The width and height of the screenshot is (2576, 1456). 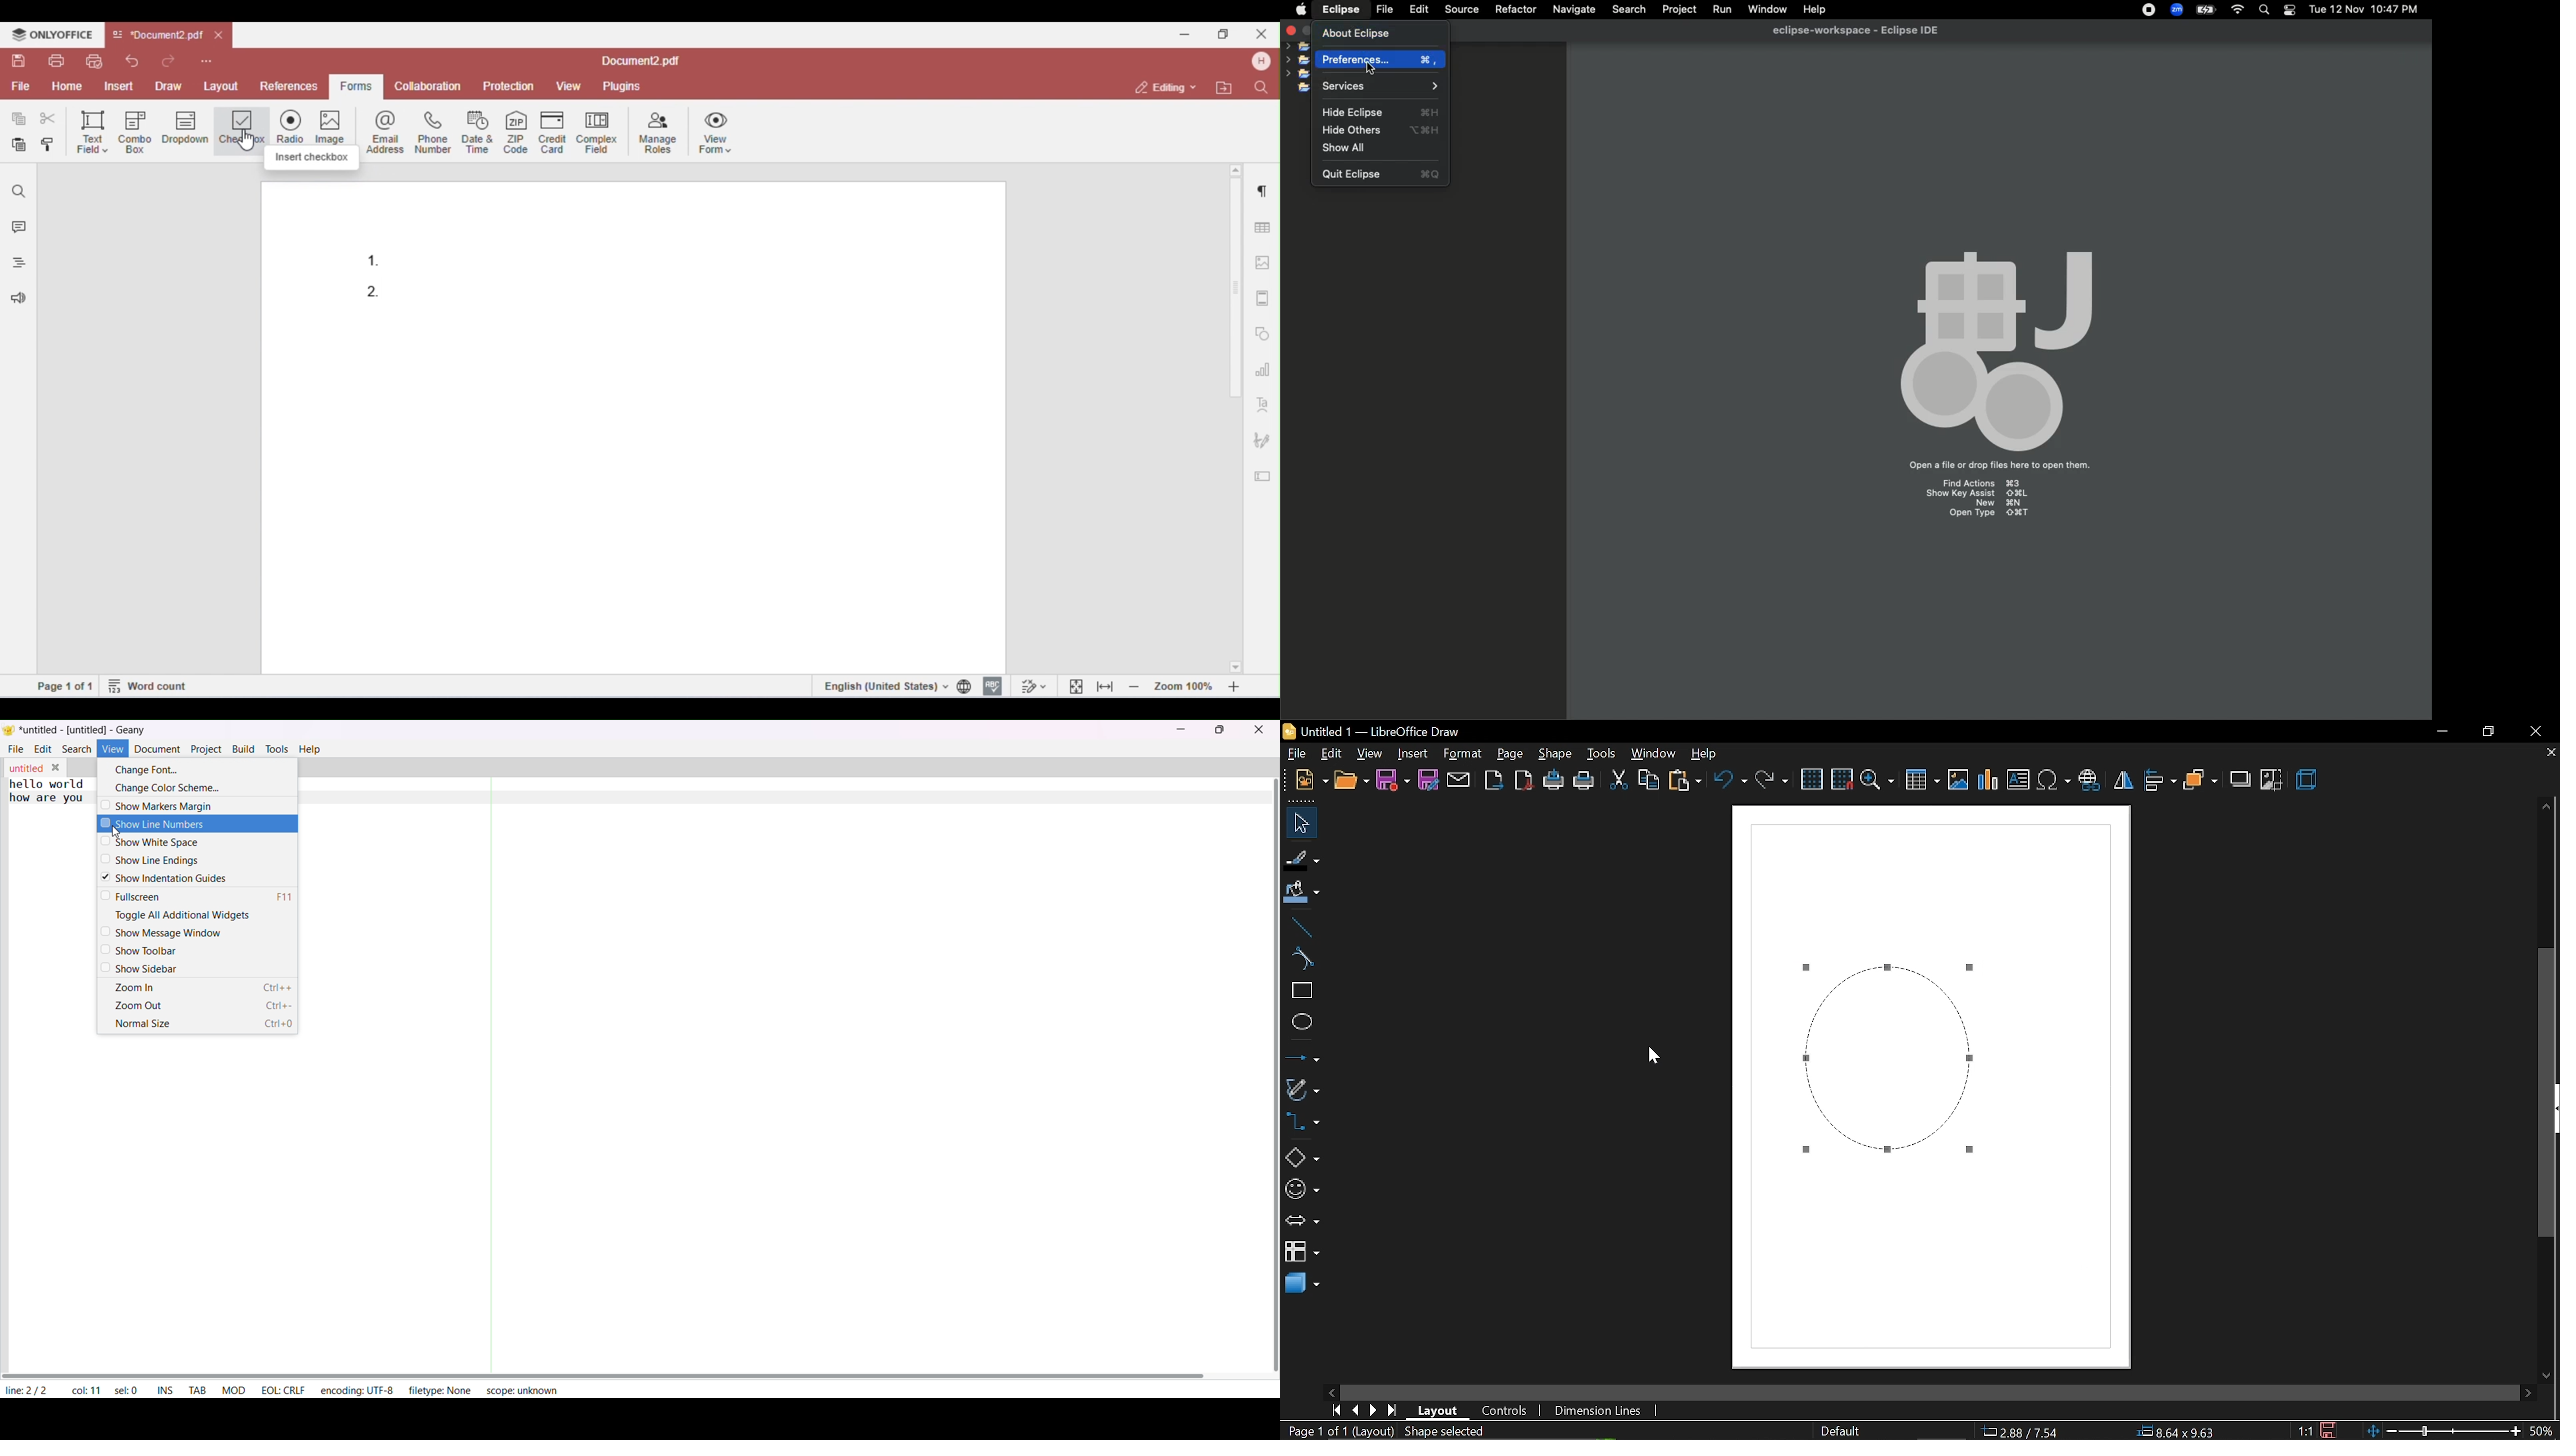 I want to click on curve, so click(x=1304, y=959).